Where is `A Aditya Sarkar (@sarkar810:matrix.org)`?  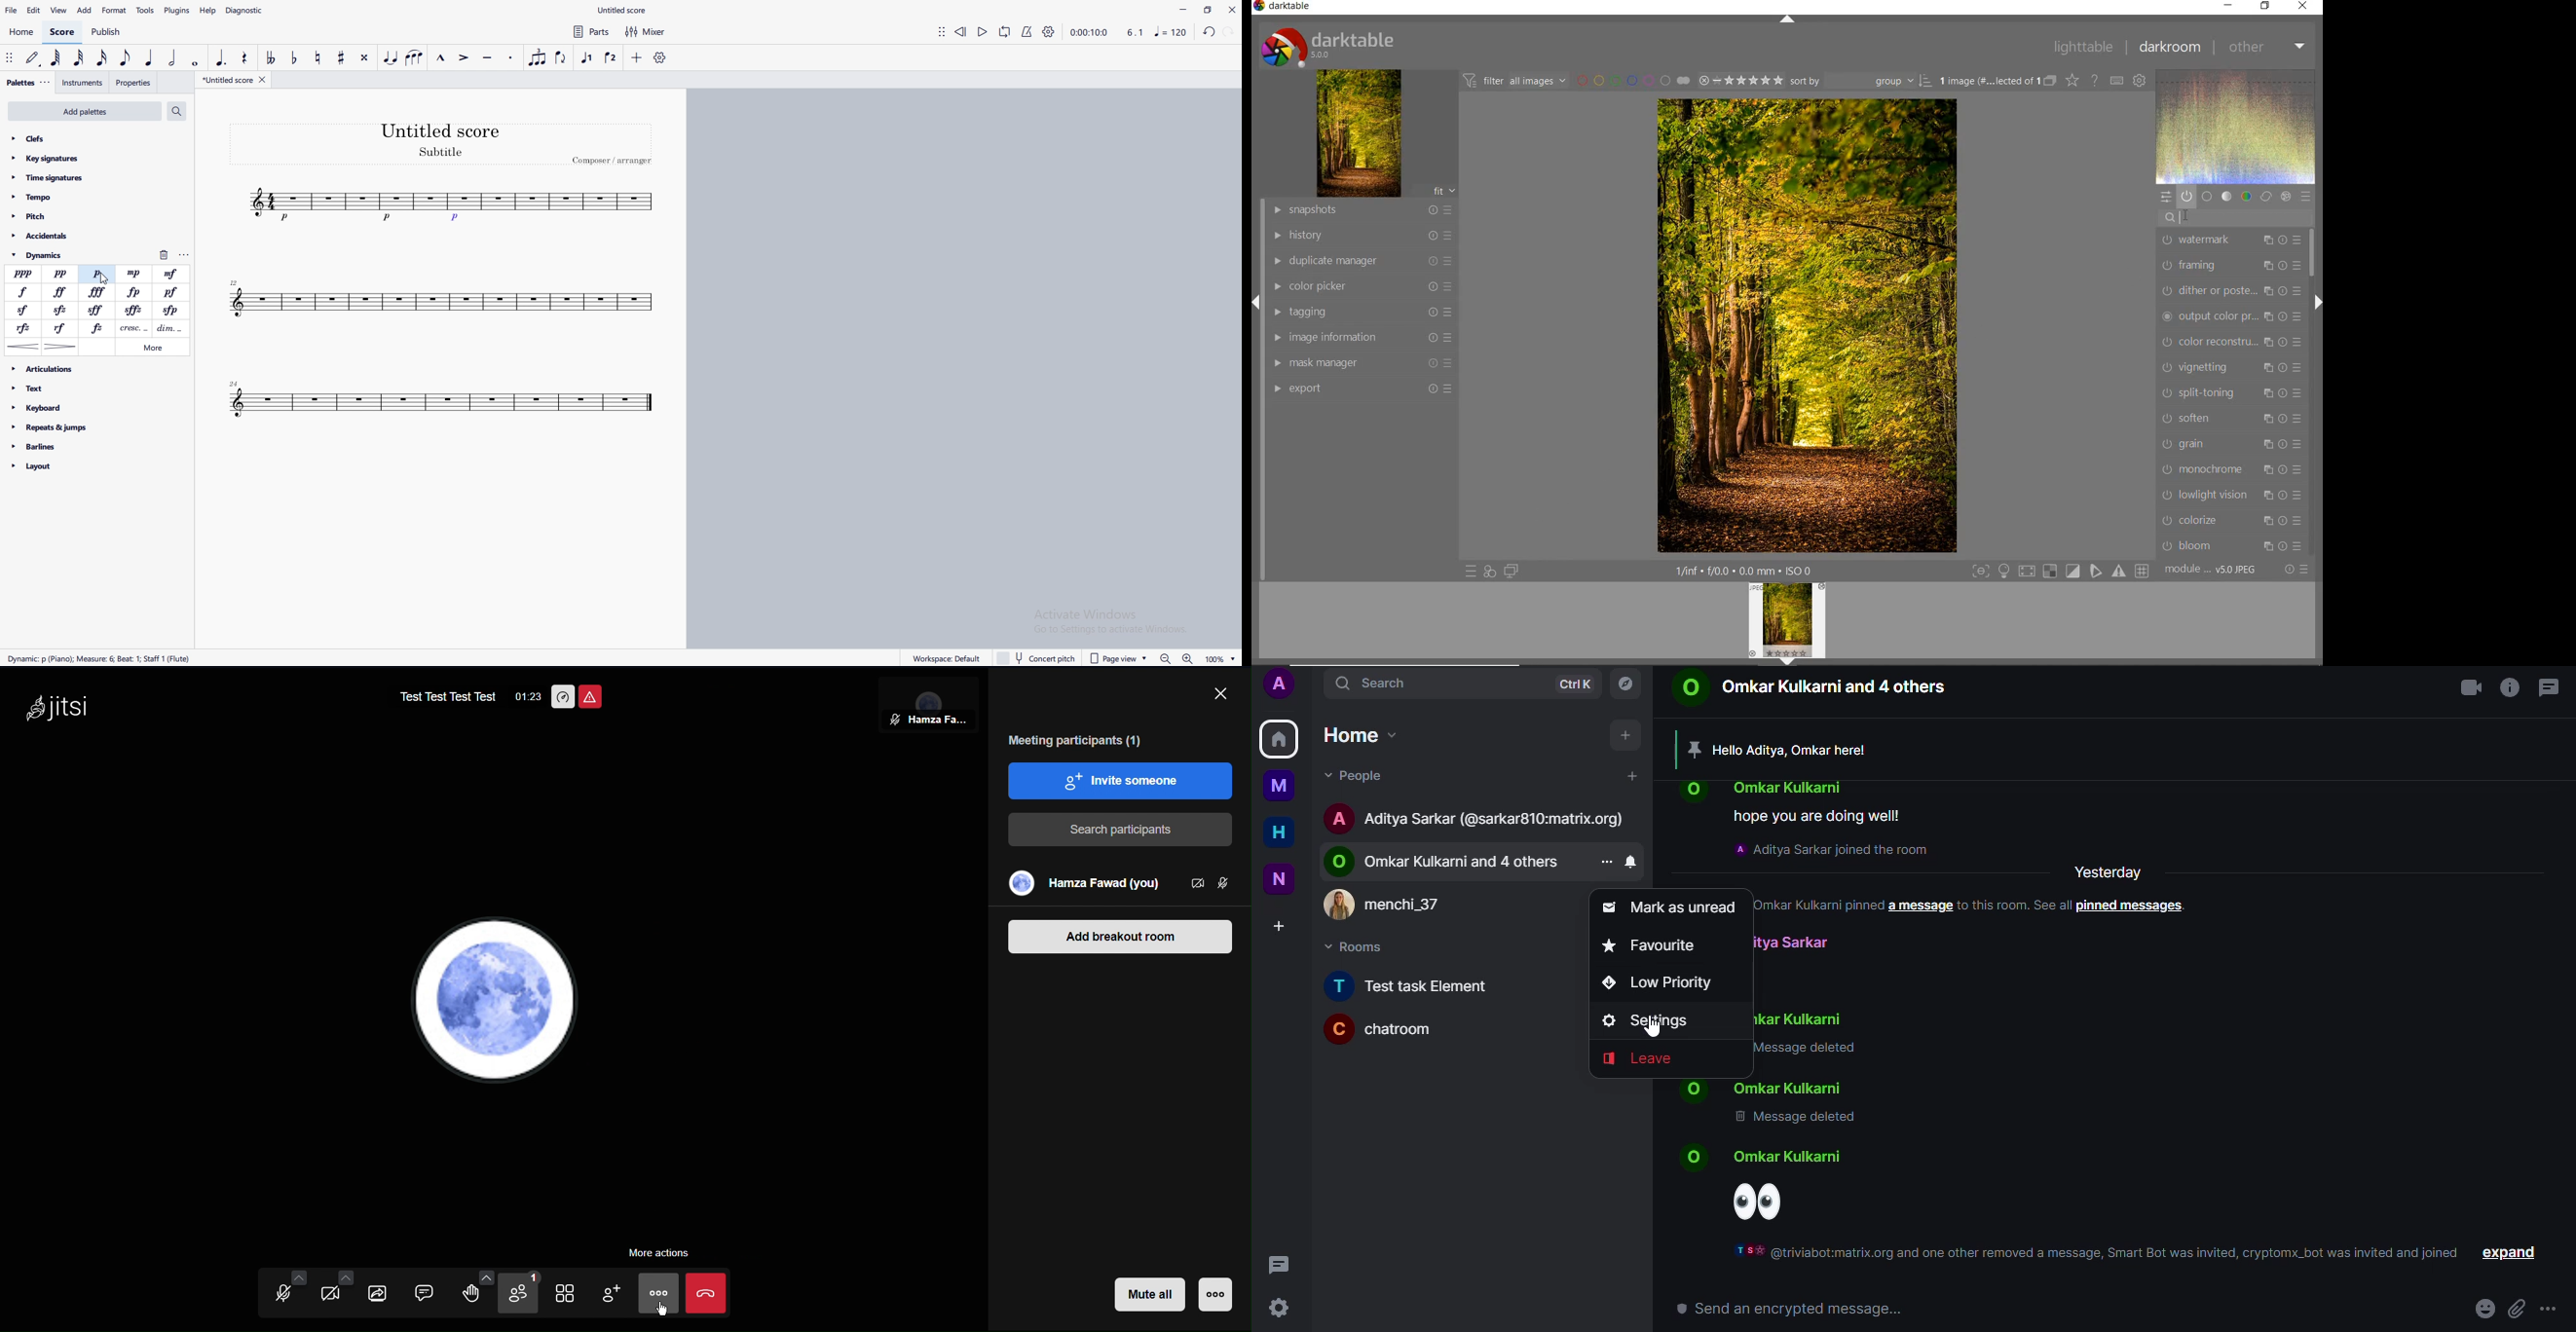 A Aditya Sarkar (@sarkar810:matrix.org) is located at coordinates (1498, 820).